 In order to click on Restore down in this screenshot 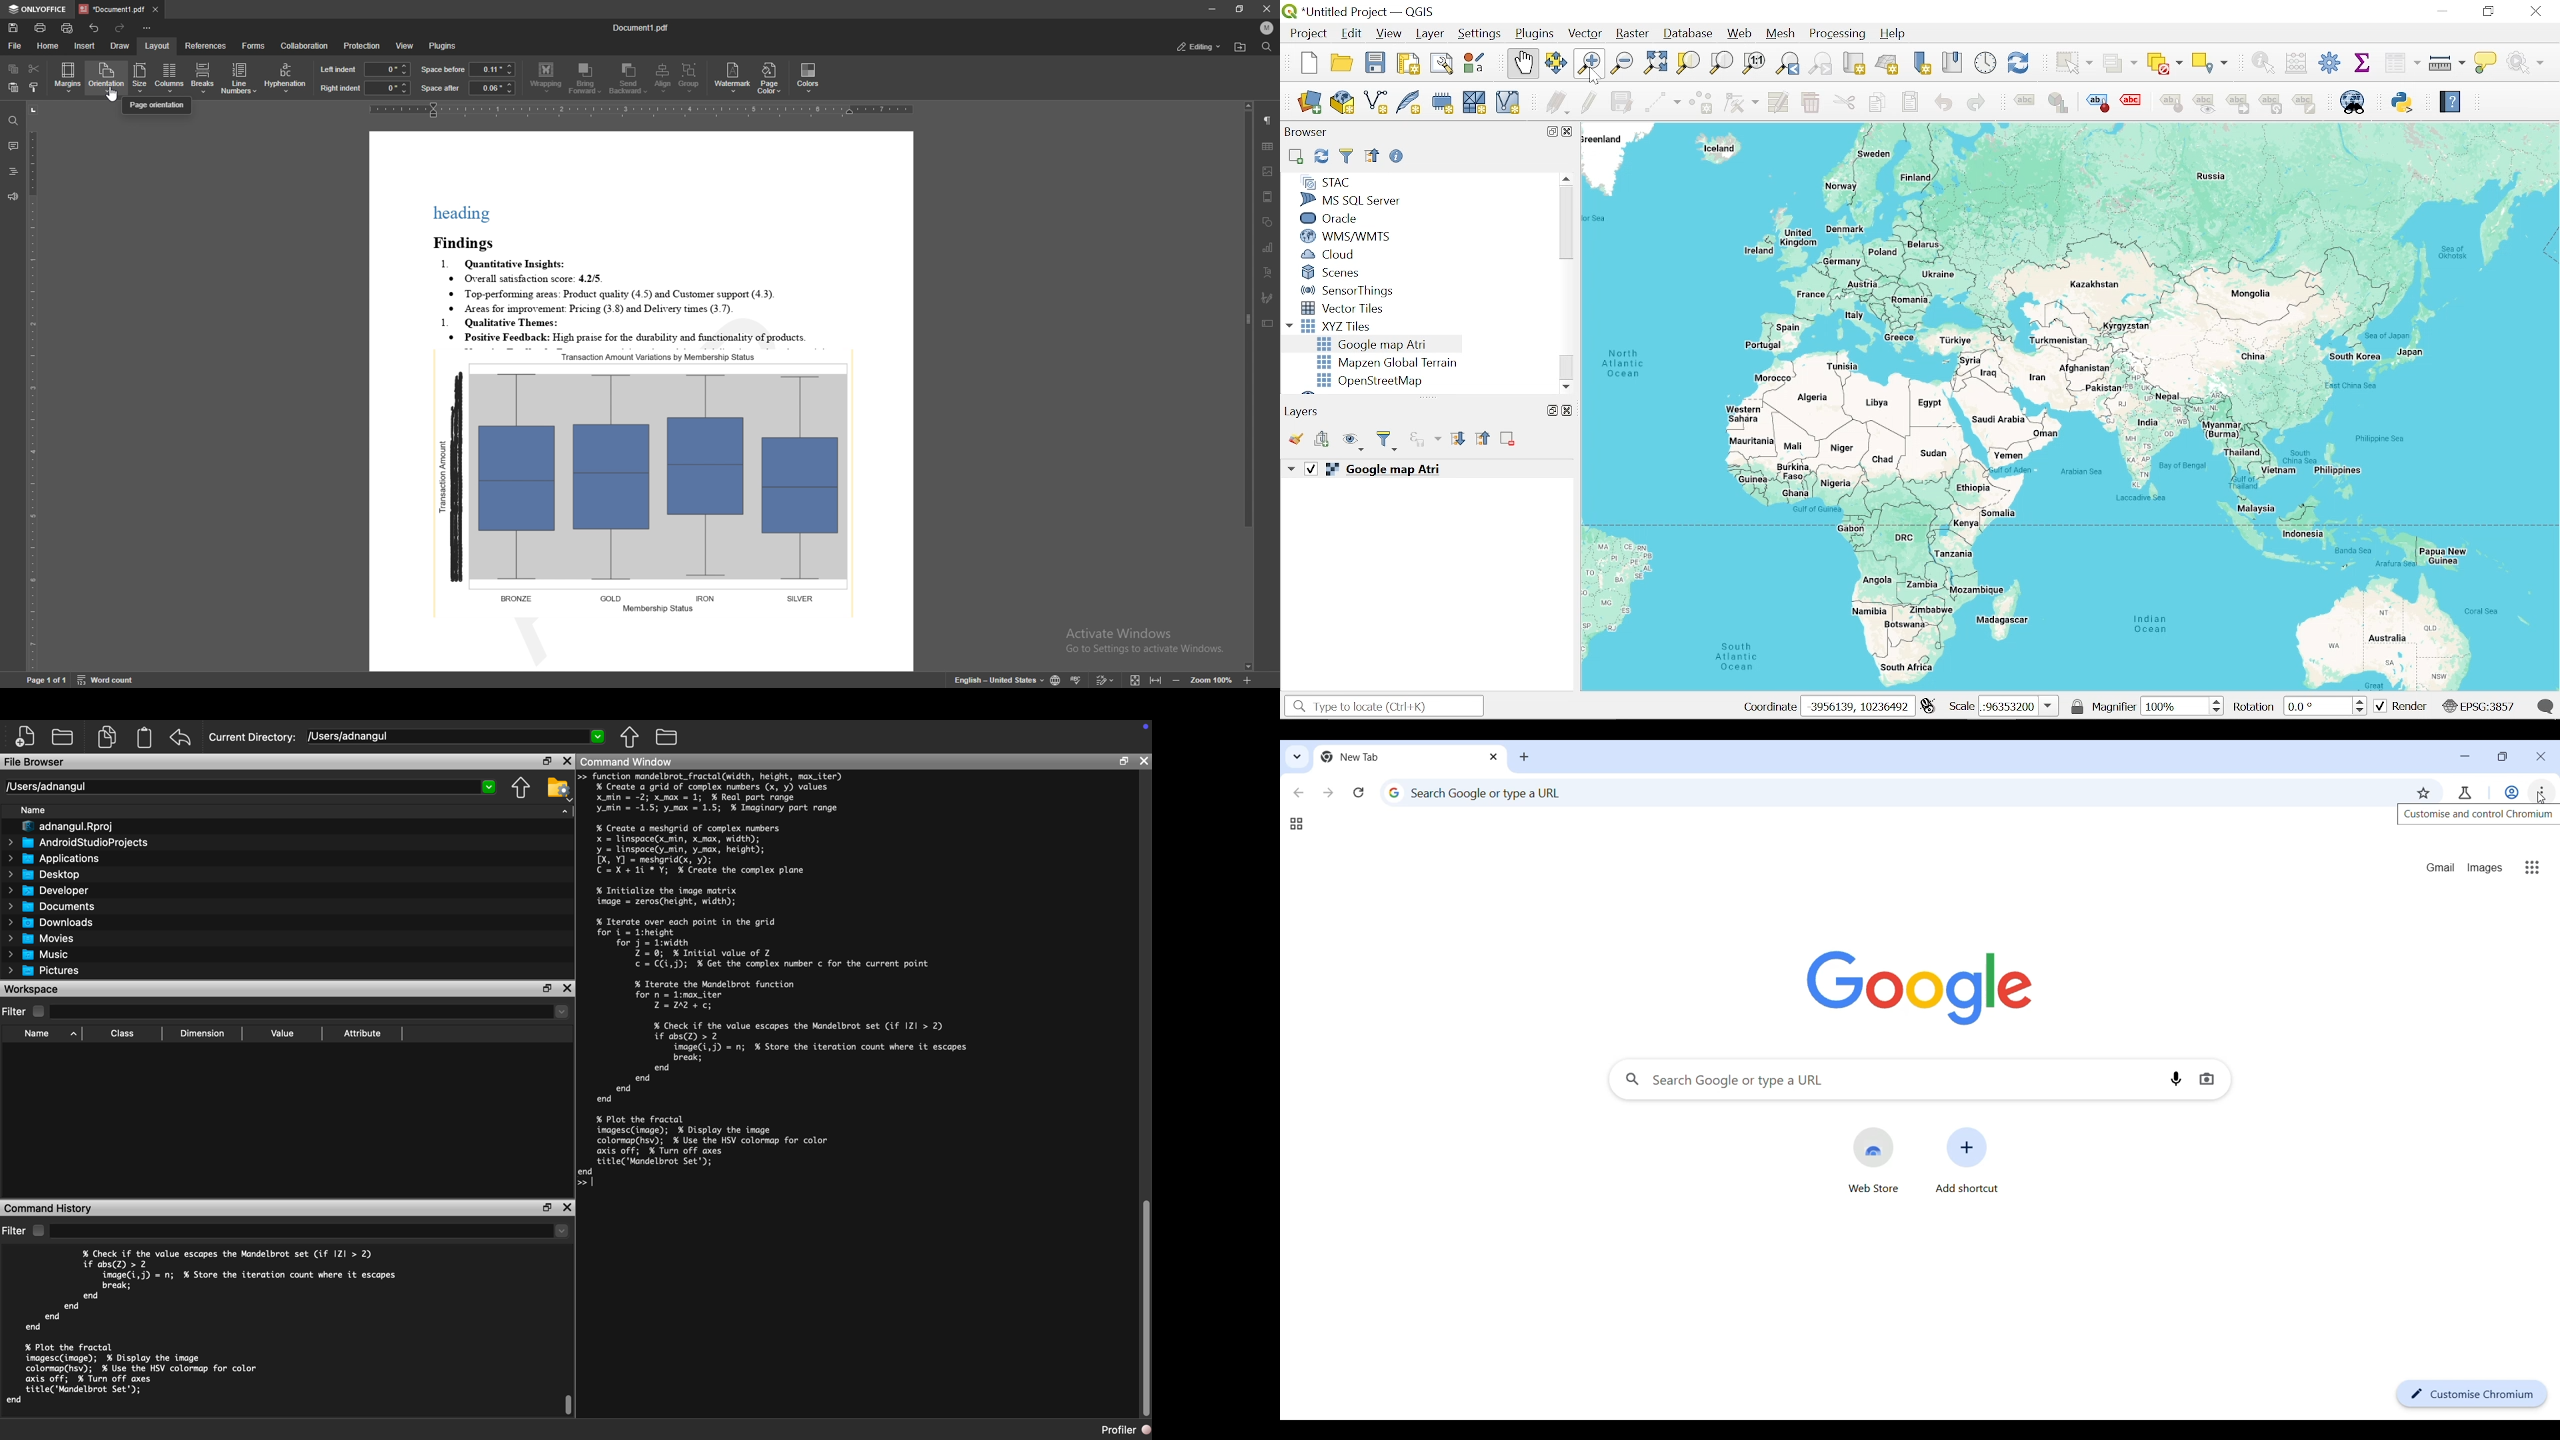, I will do `click(1549, 131)`.